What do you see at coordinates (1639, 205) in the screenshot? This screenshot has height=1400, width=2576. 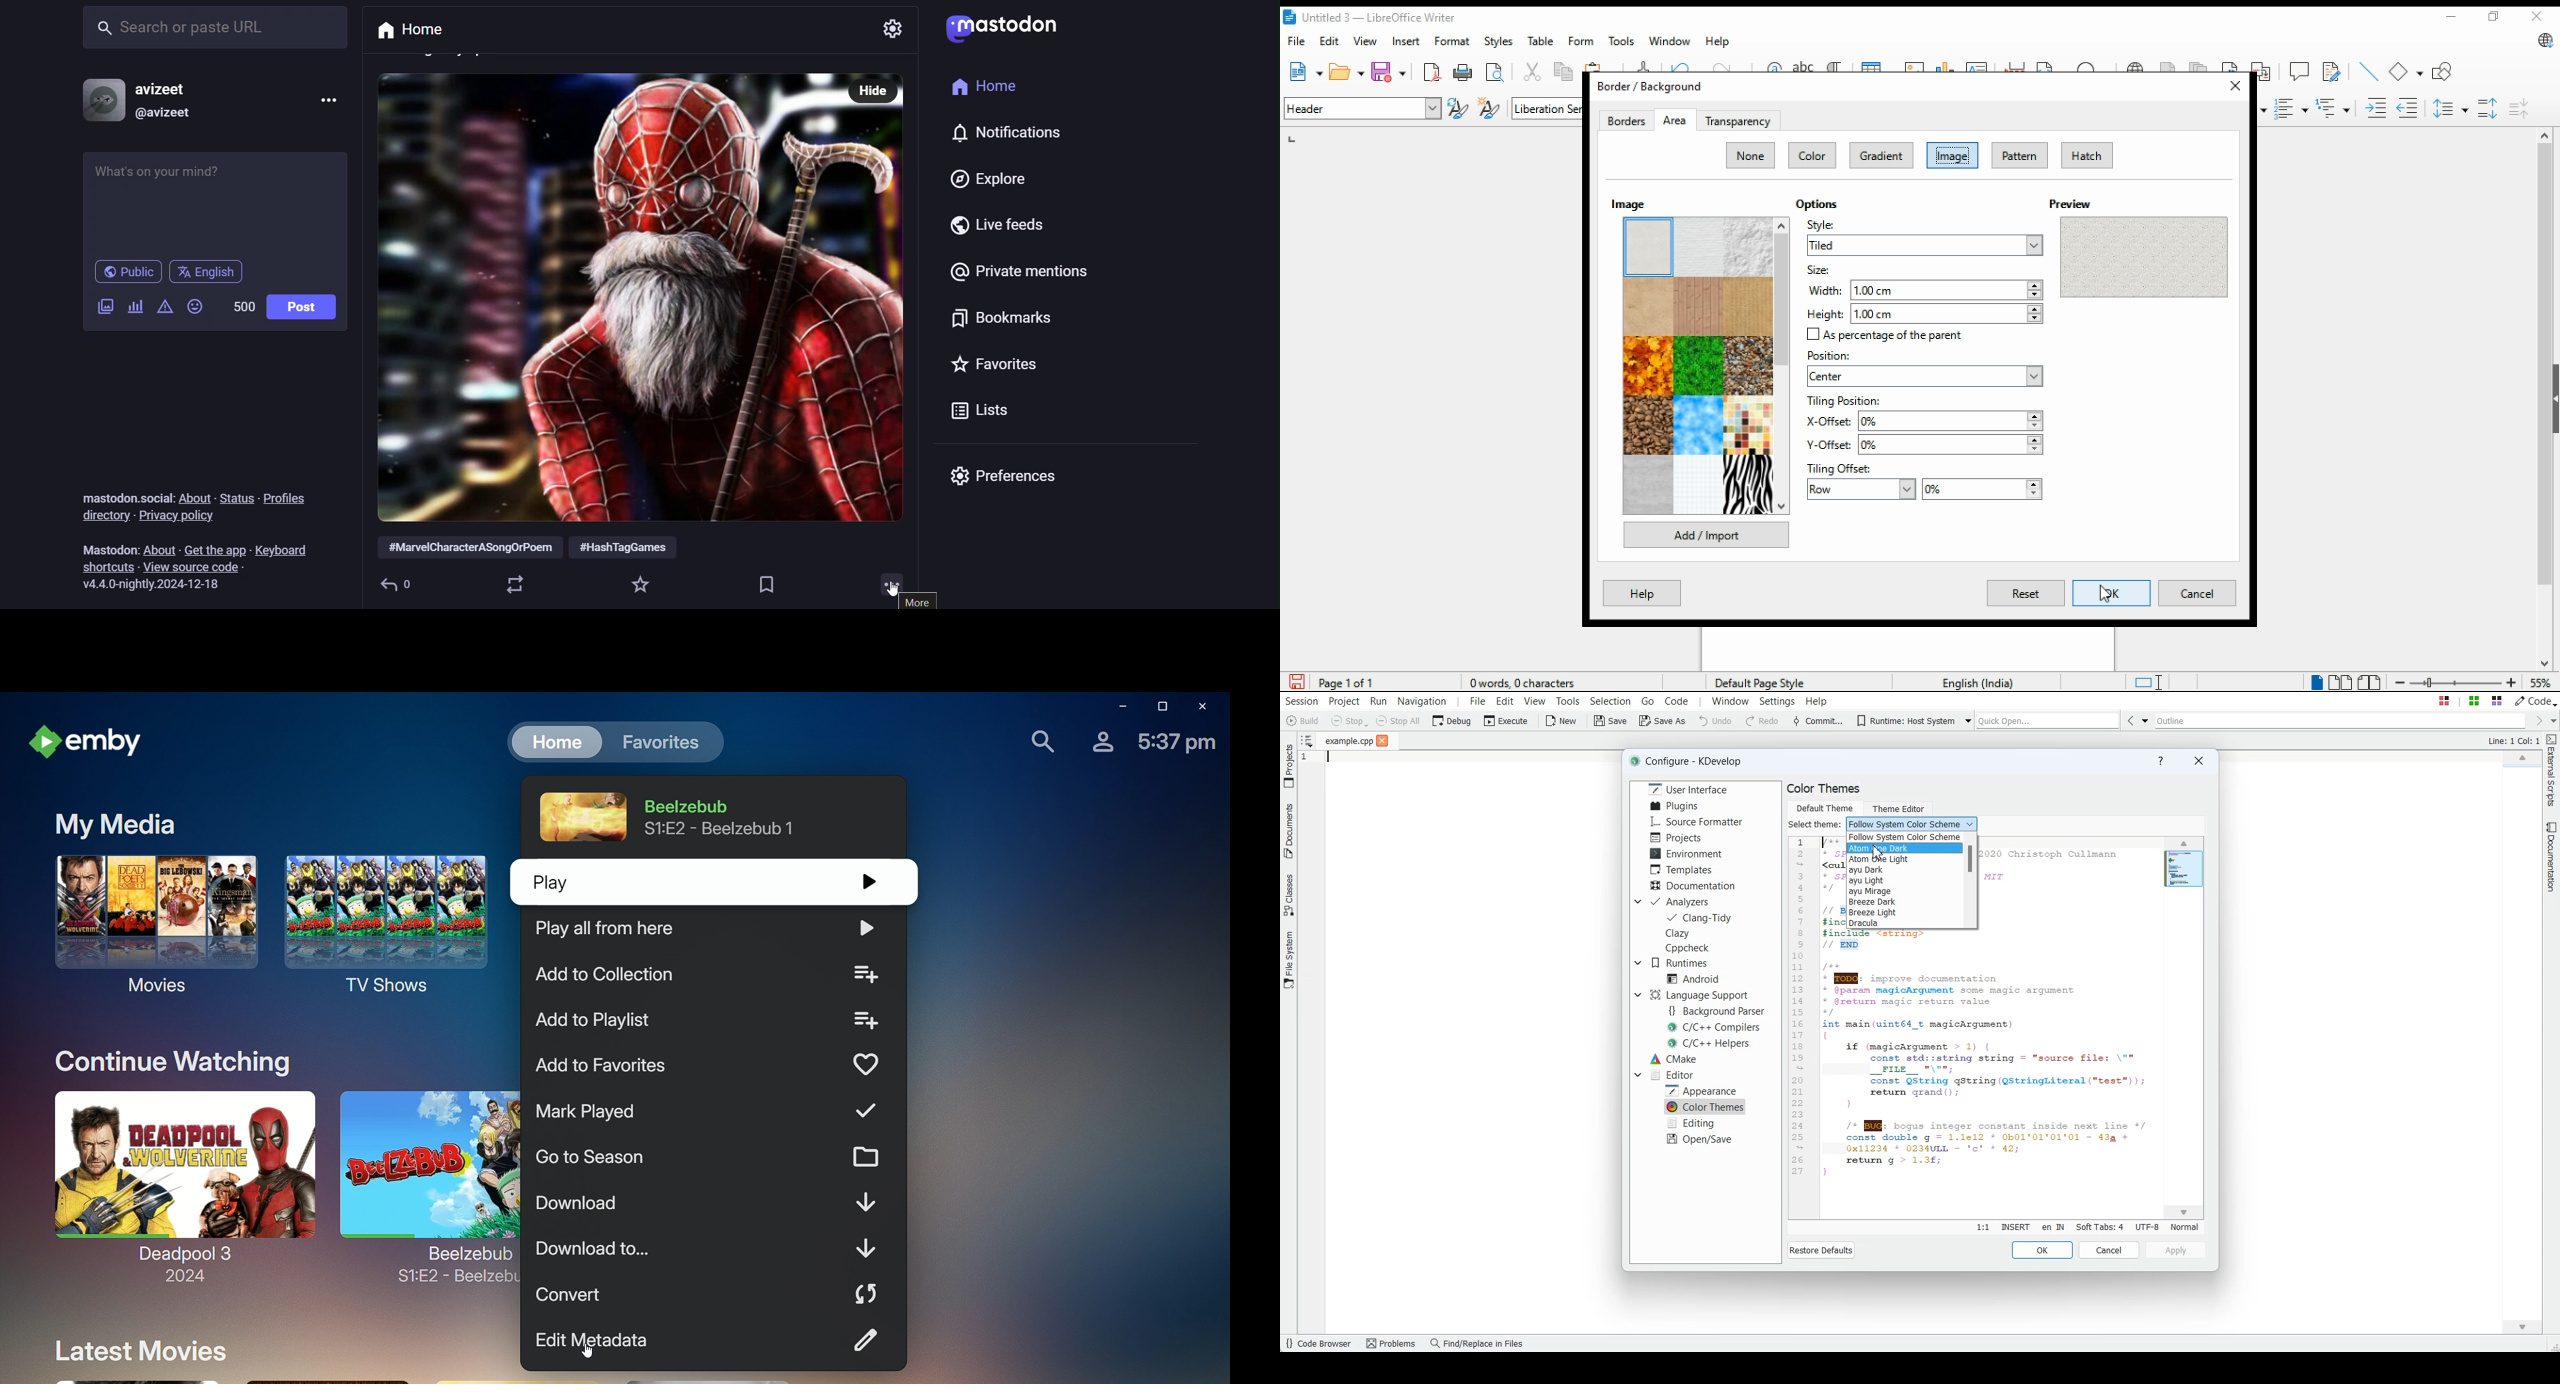 I see `images` at bounding box center [1639, 205].